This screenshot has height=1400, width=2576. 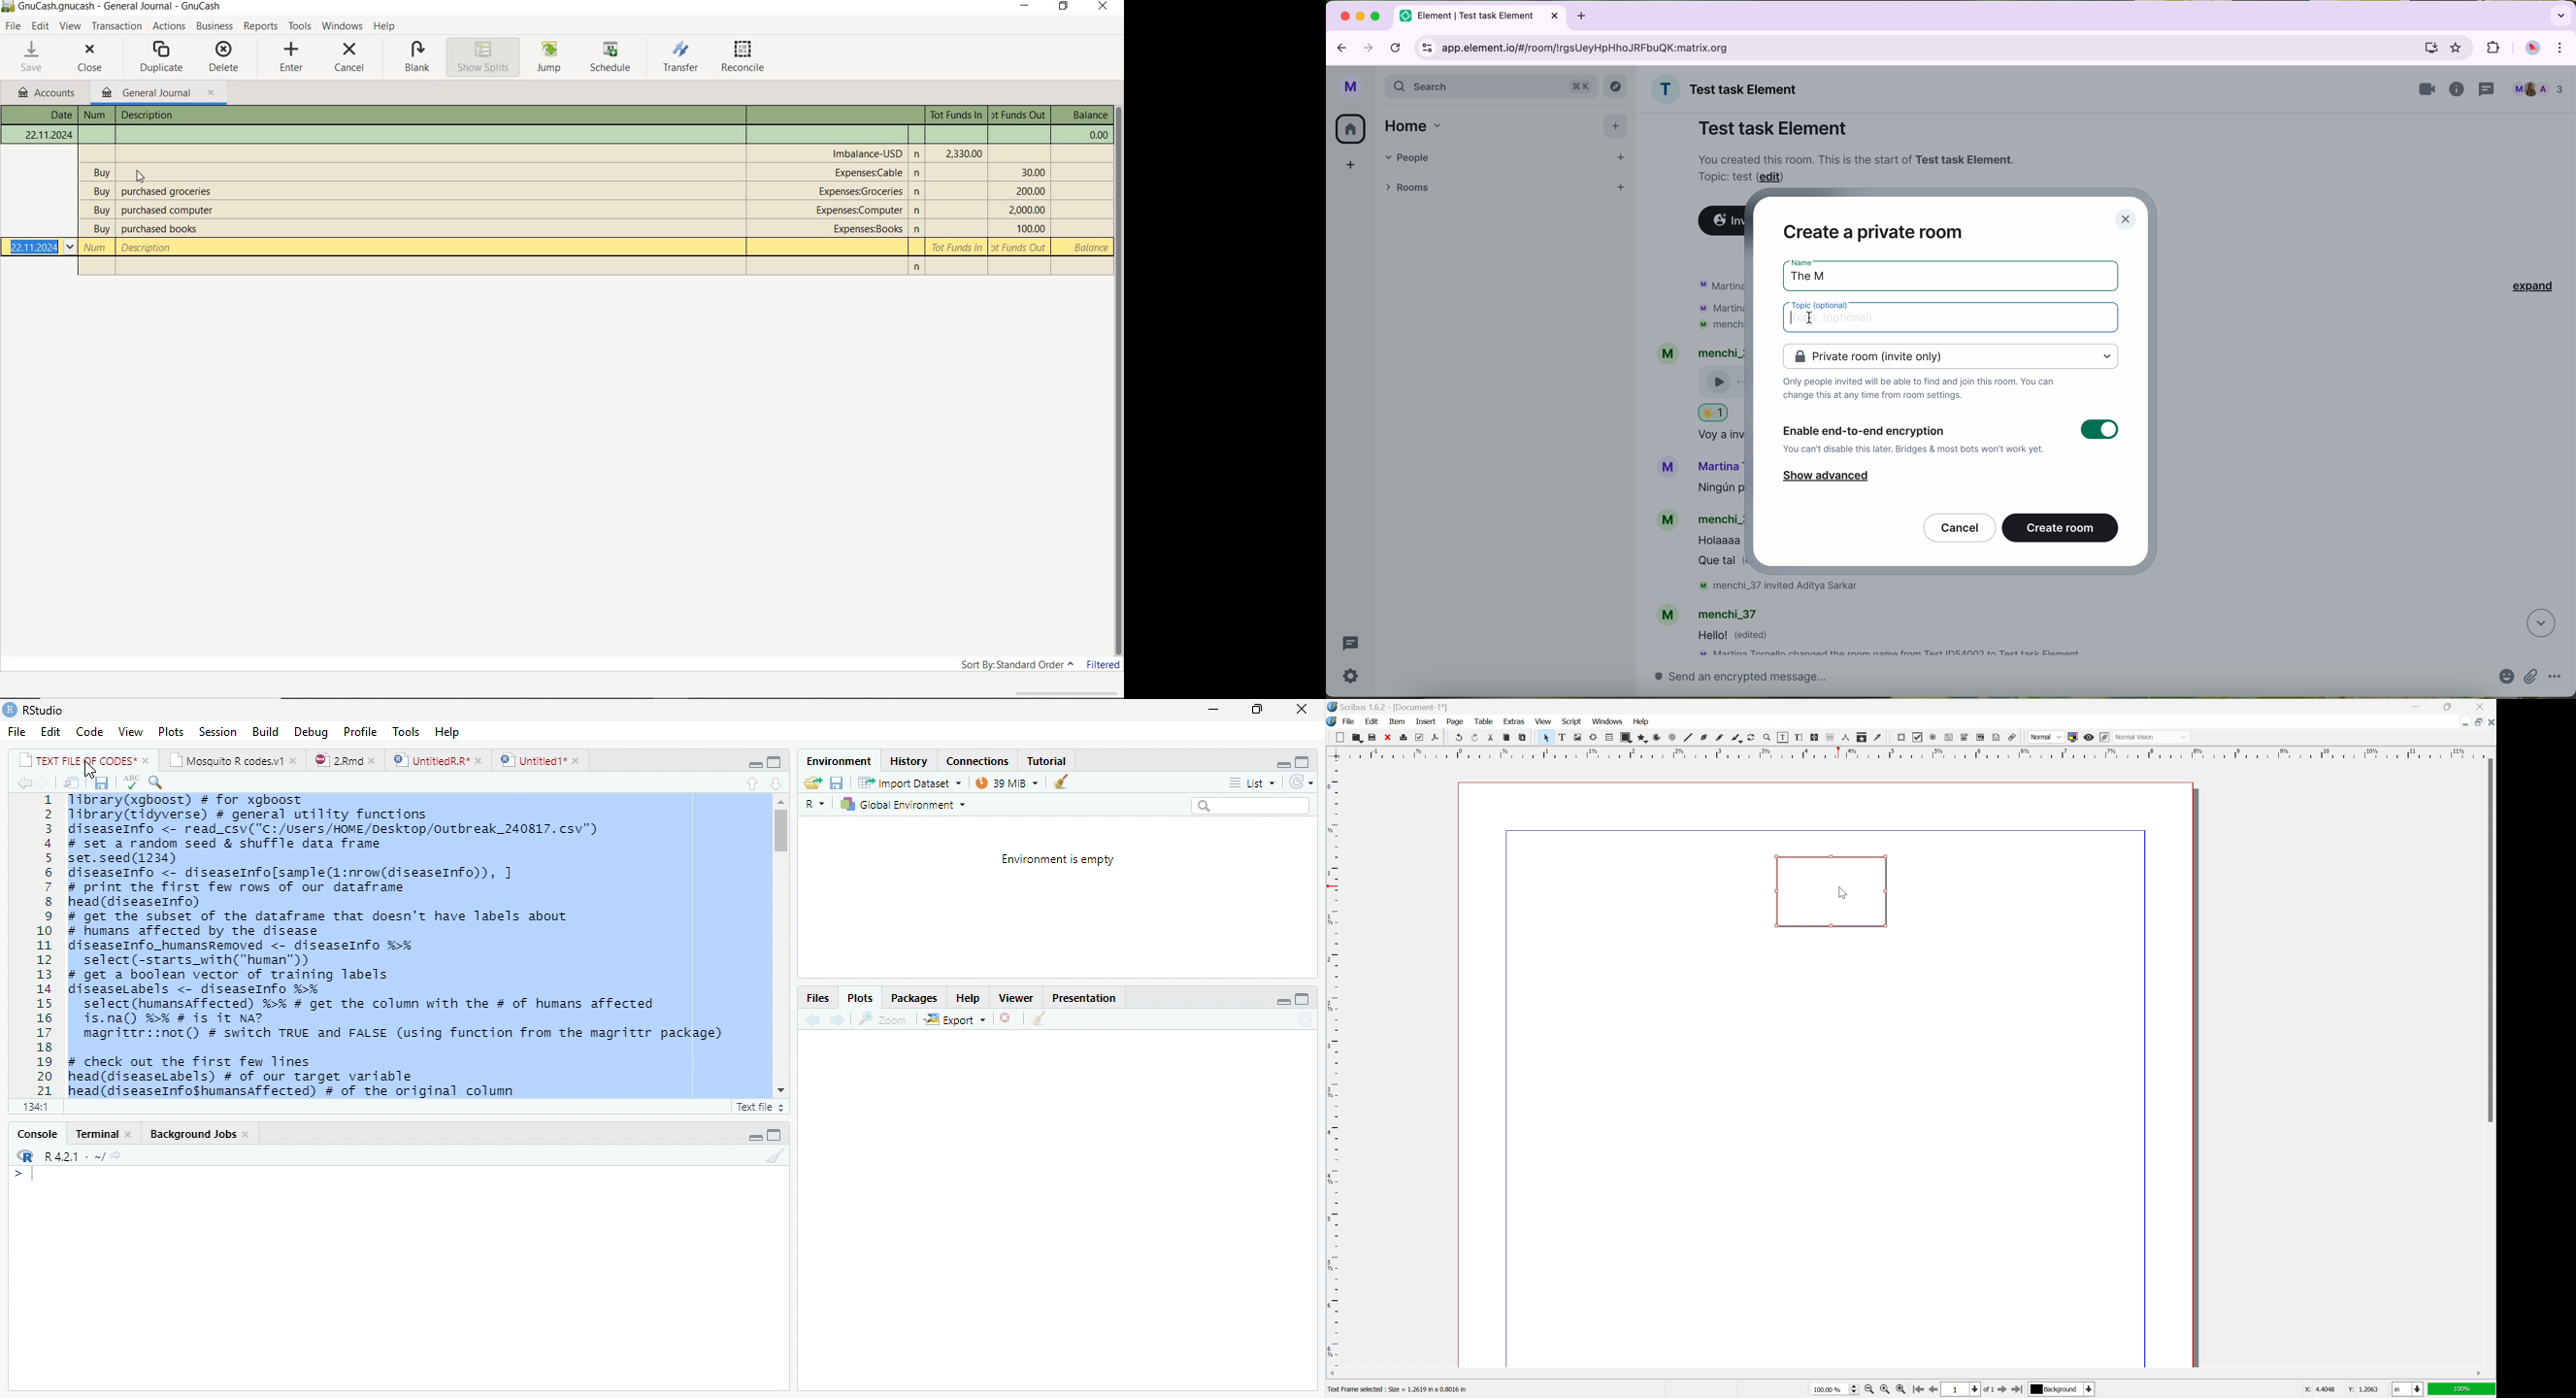 What do you see at coordinates (1873, 231) in the screenshot?
I see `create a private room` at bounding box center [1873, 231].